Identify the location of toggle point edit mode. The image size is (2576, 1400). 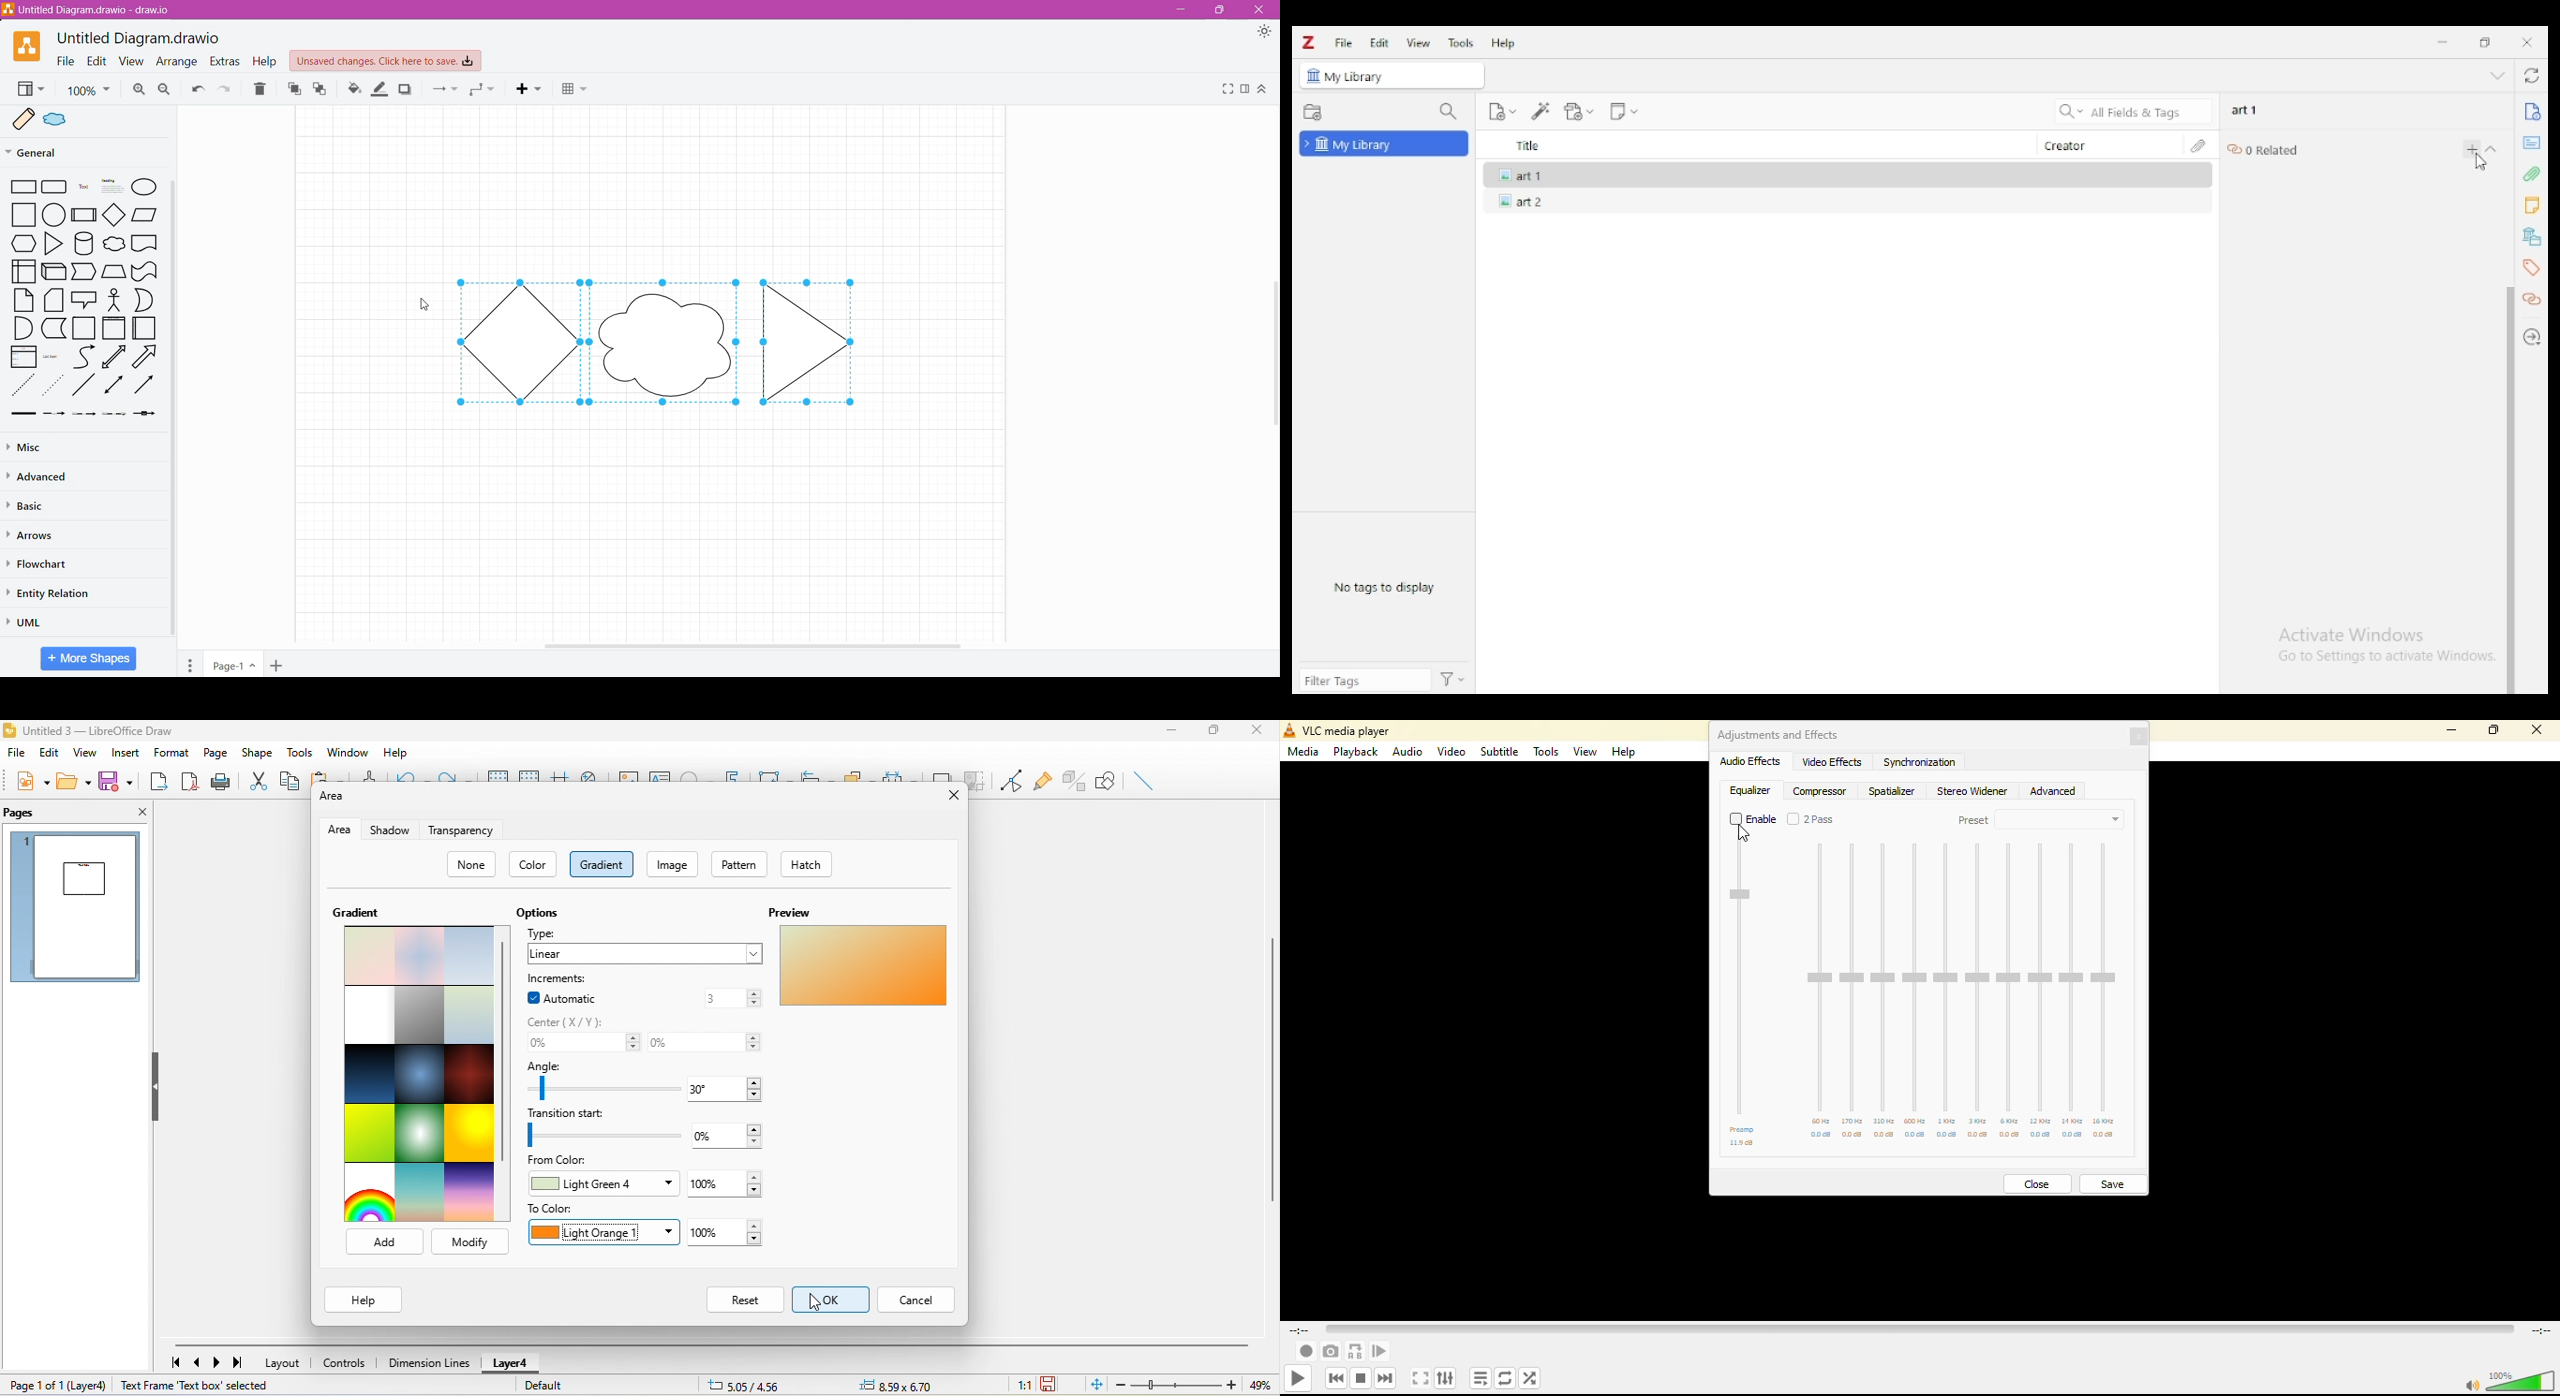
(1012, 781).